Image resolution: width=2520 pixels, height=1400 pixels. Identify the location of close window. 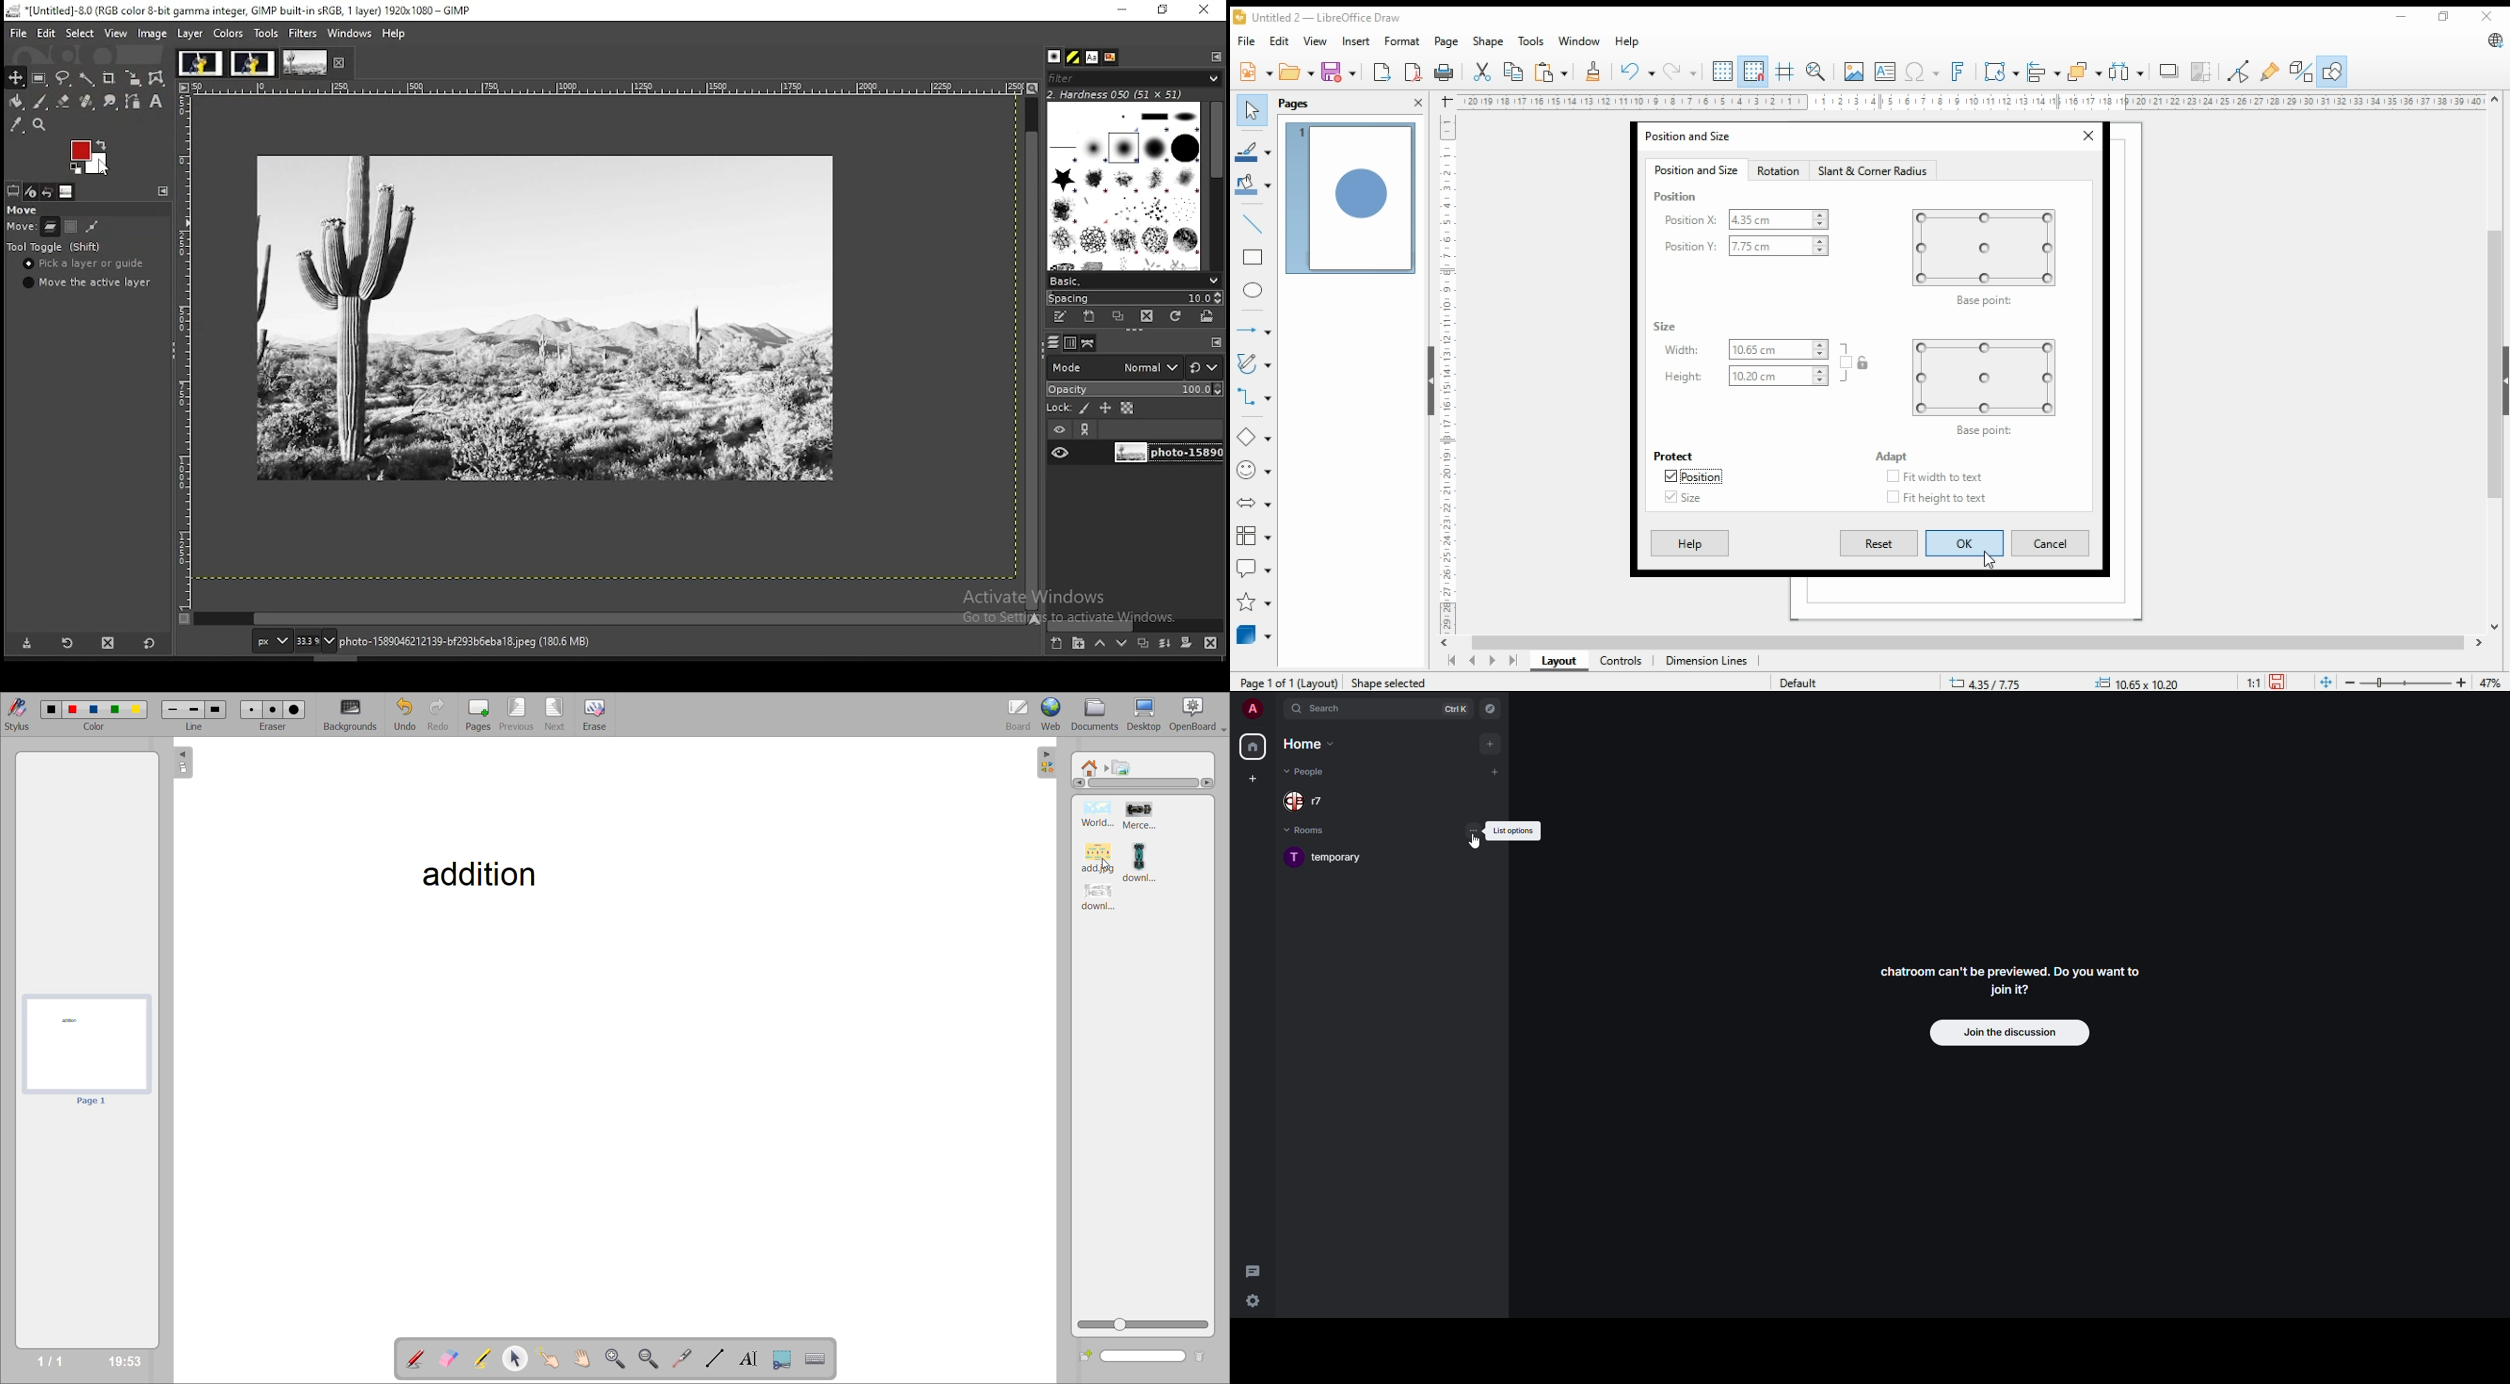
(2087, 133).